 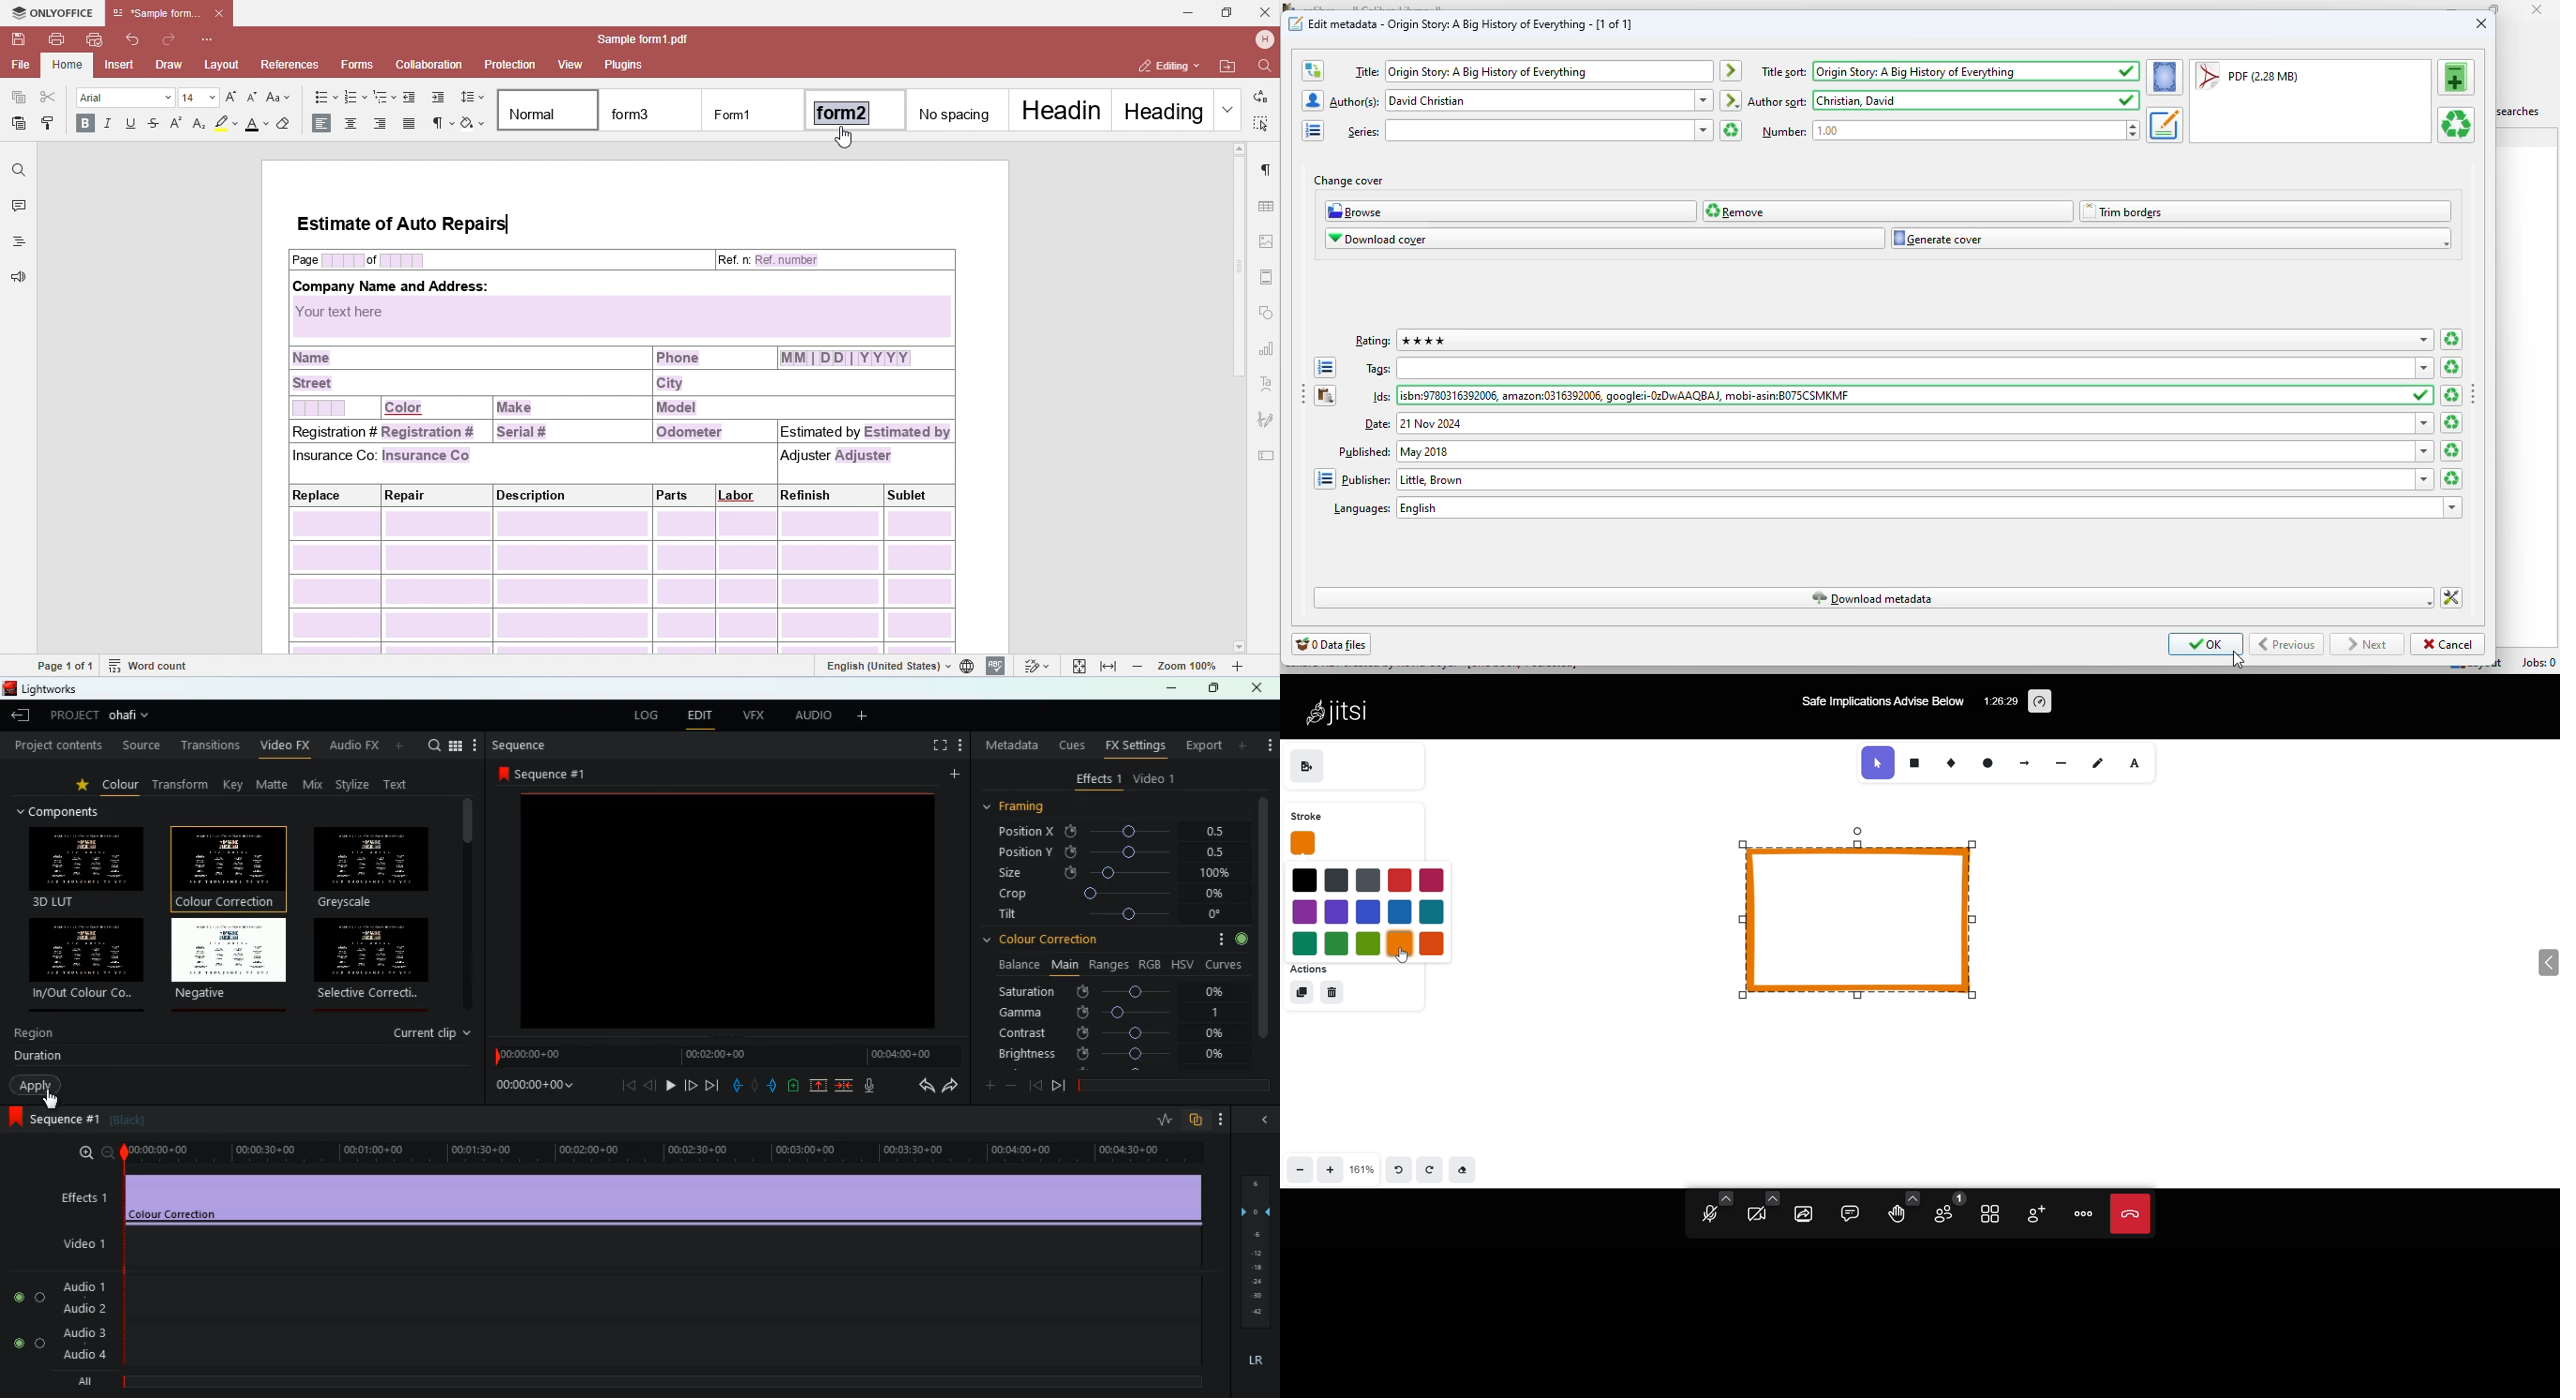 I want to click on rating: 4 stars, so click(x=1904, y=340).